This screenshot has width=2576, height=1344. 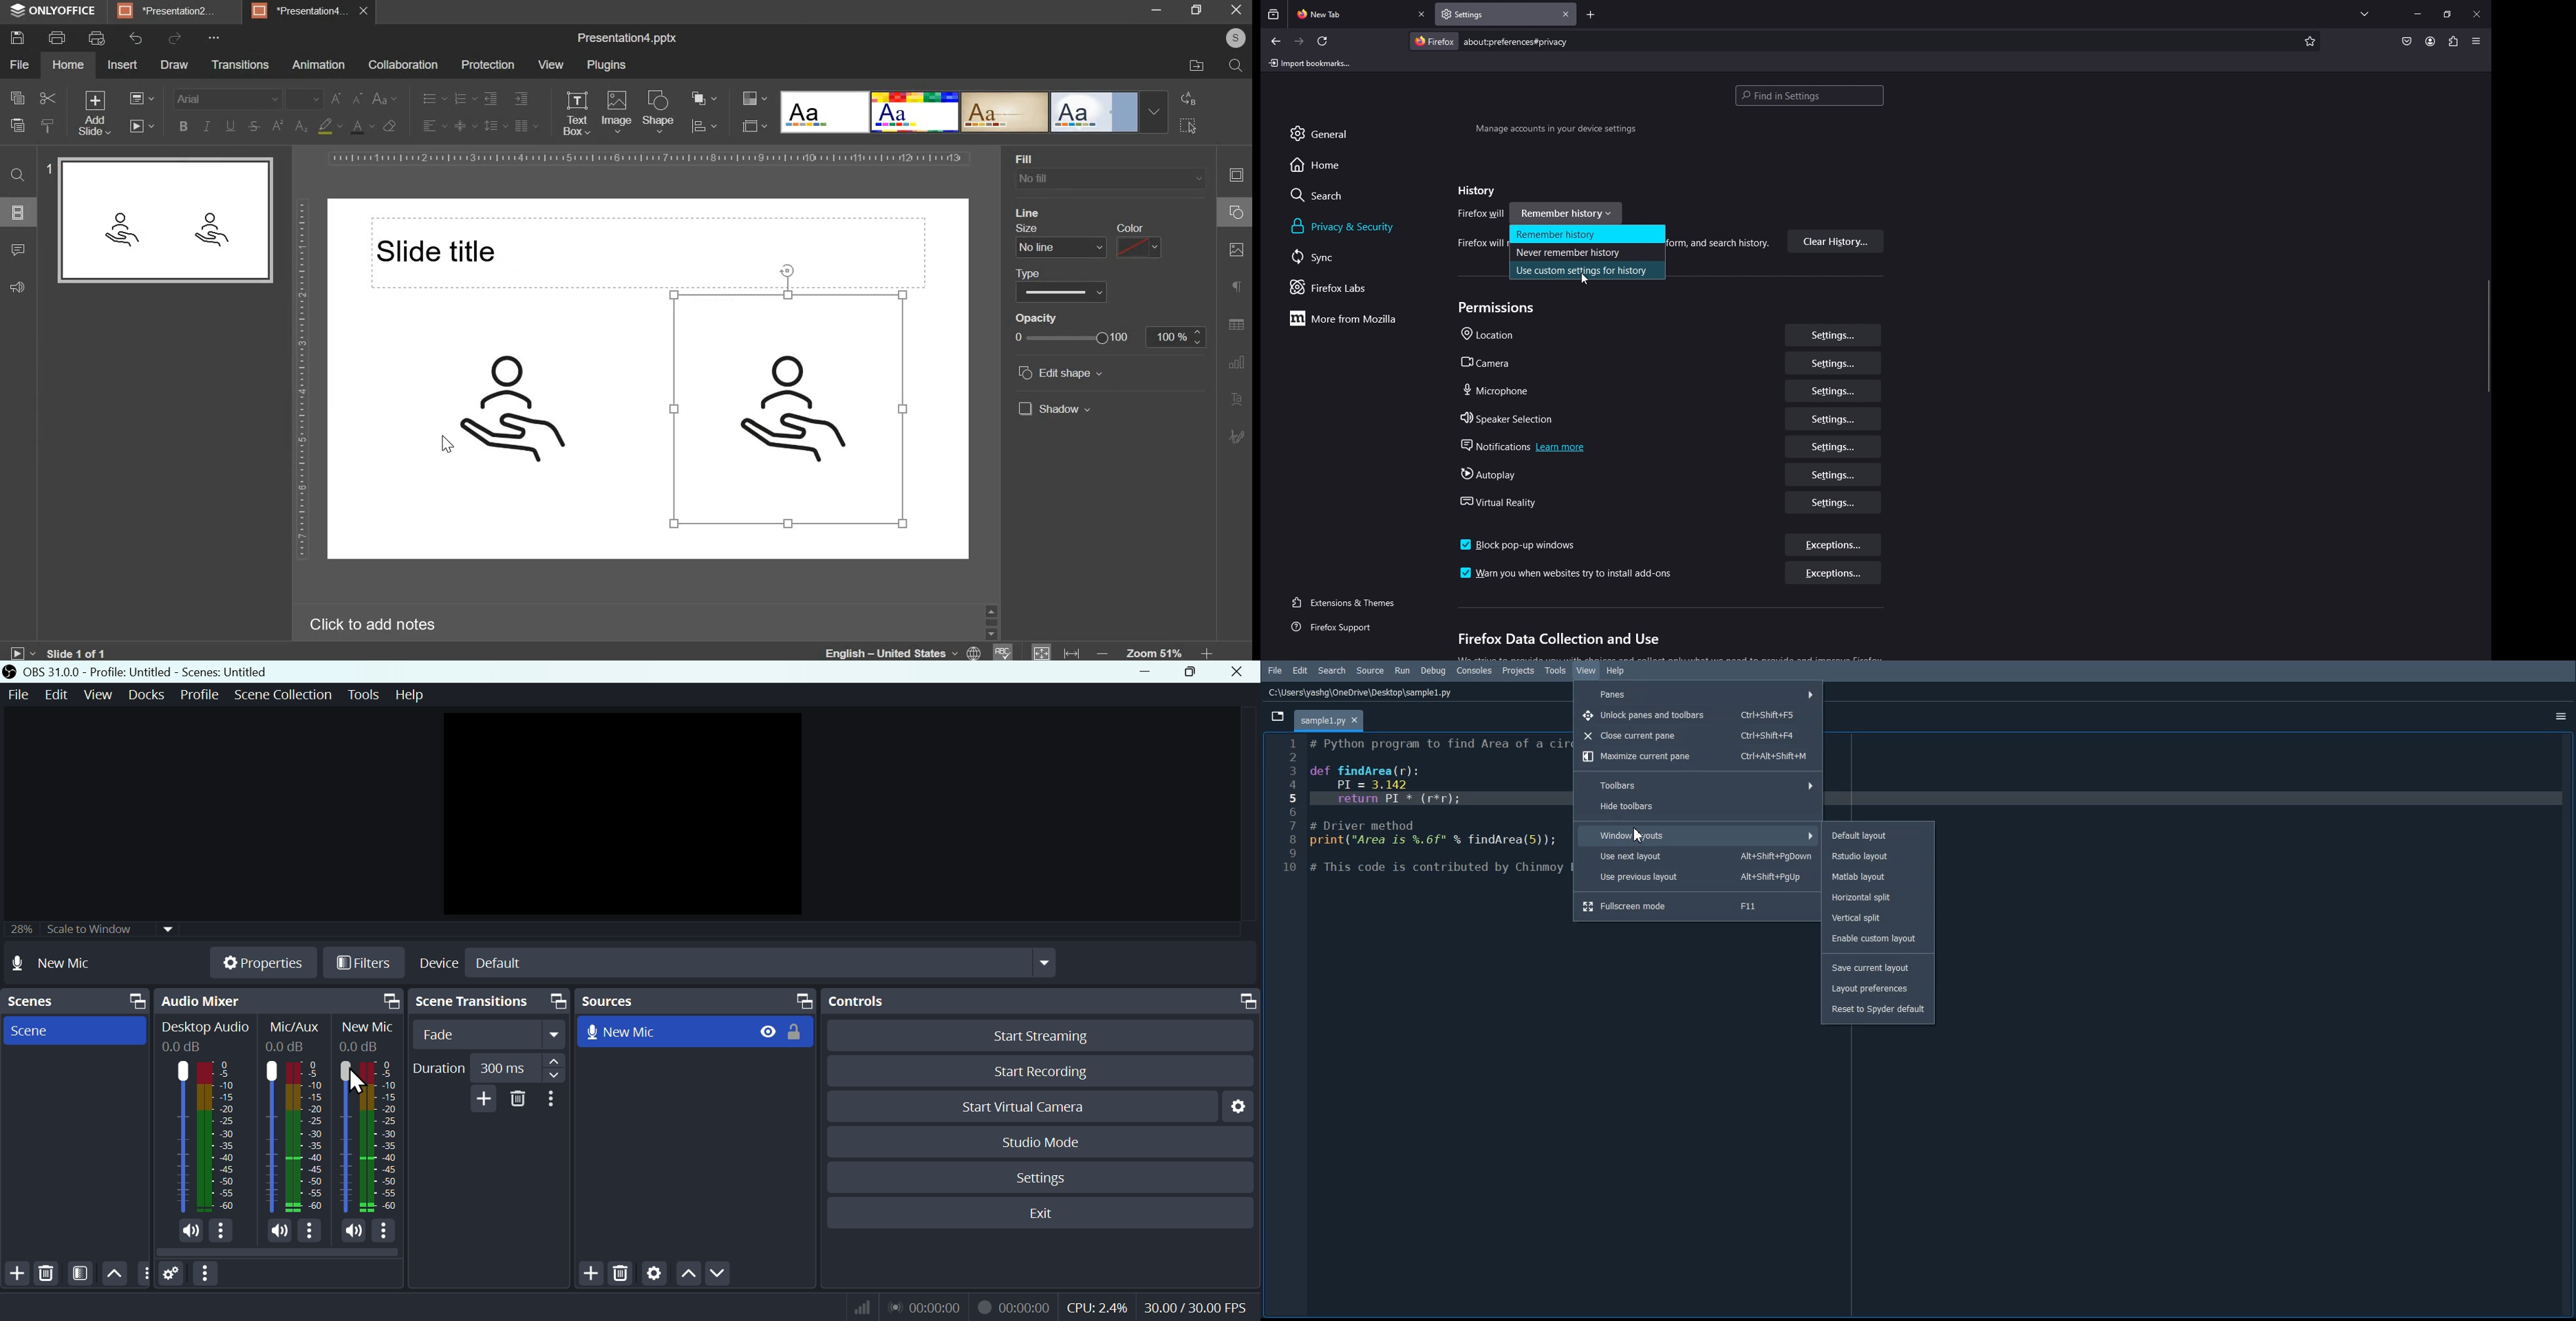 What do you see at coordinates (344, 1137) in the screenshot?
I see `Mic` at bounding box center [344, 1137].